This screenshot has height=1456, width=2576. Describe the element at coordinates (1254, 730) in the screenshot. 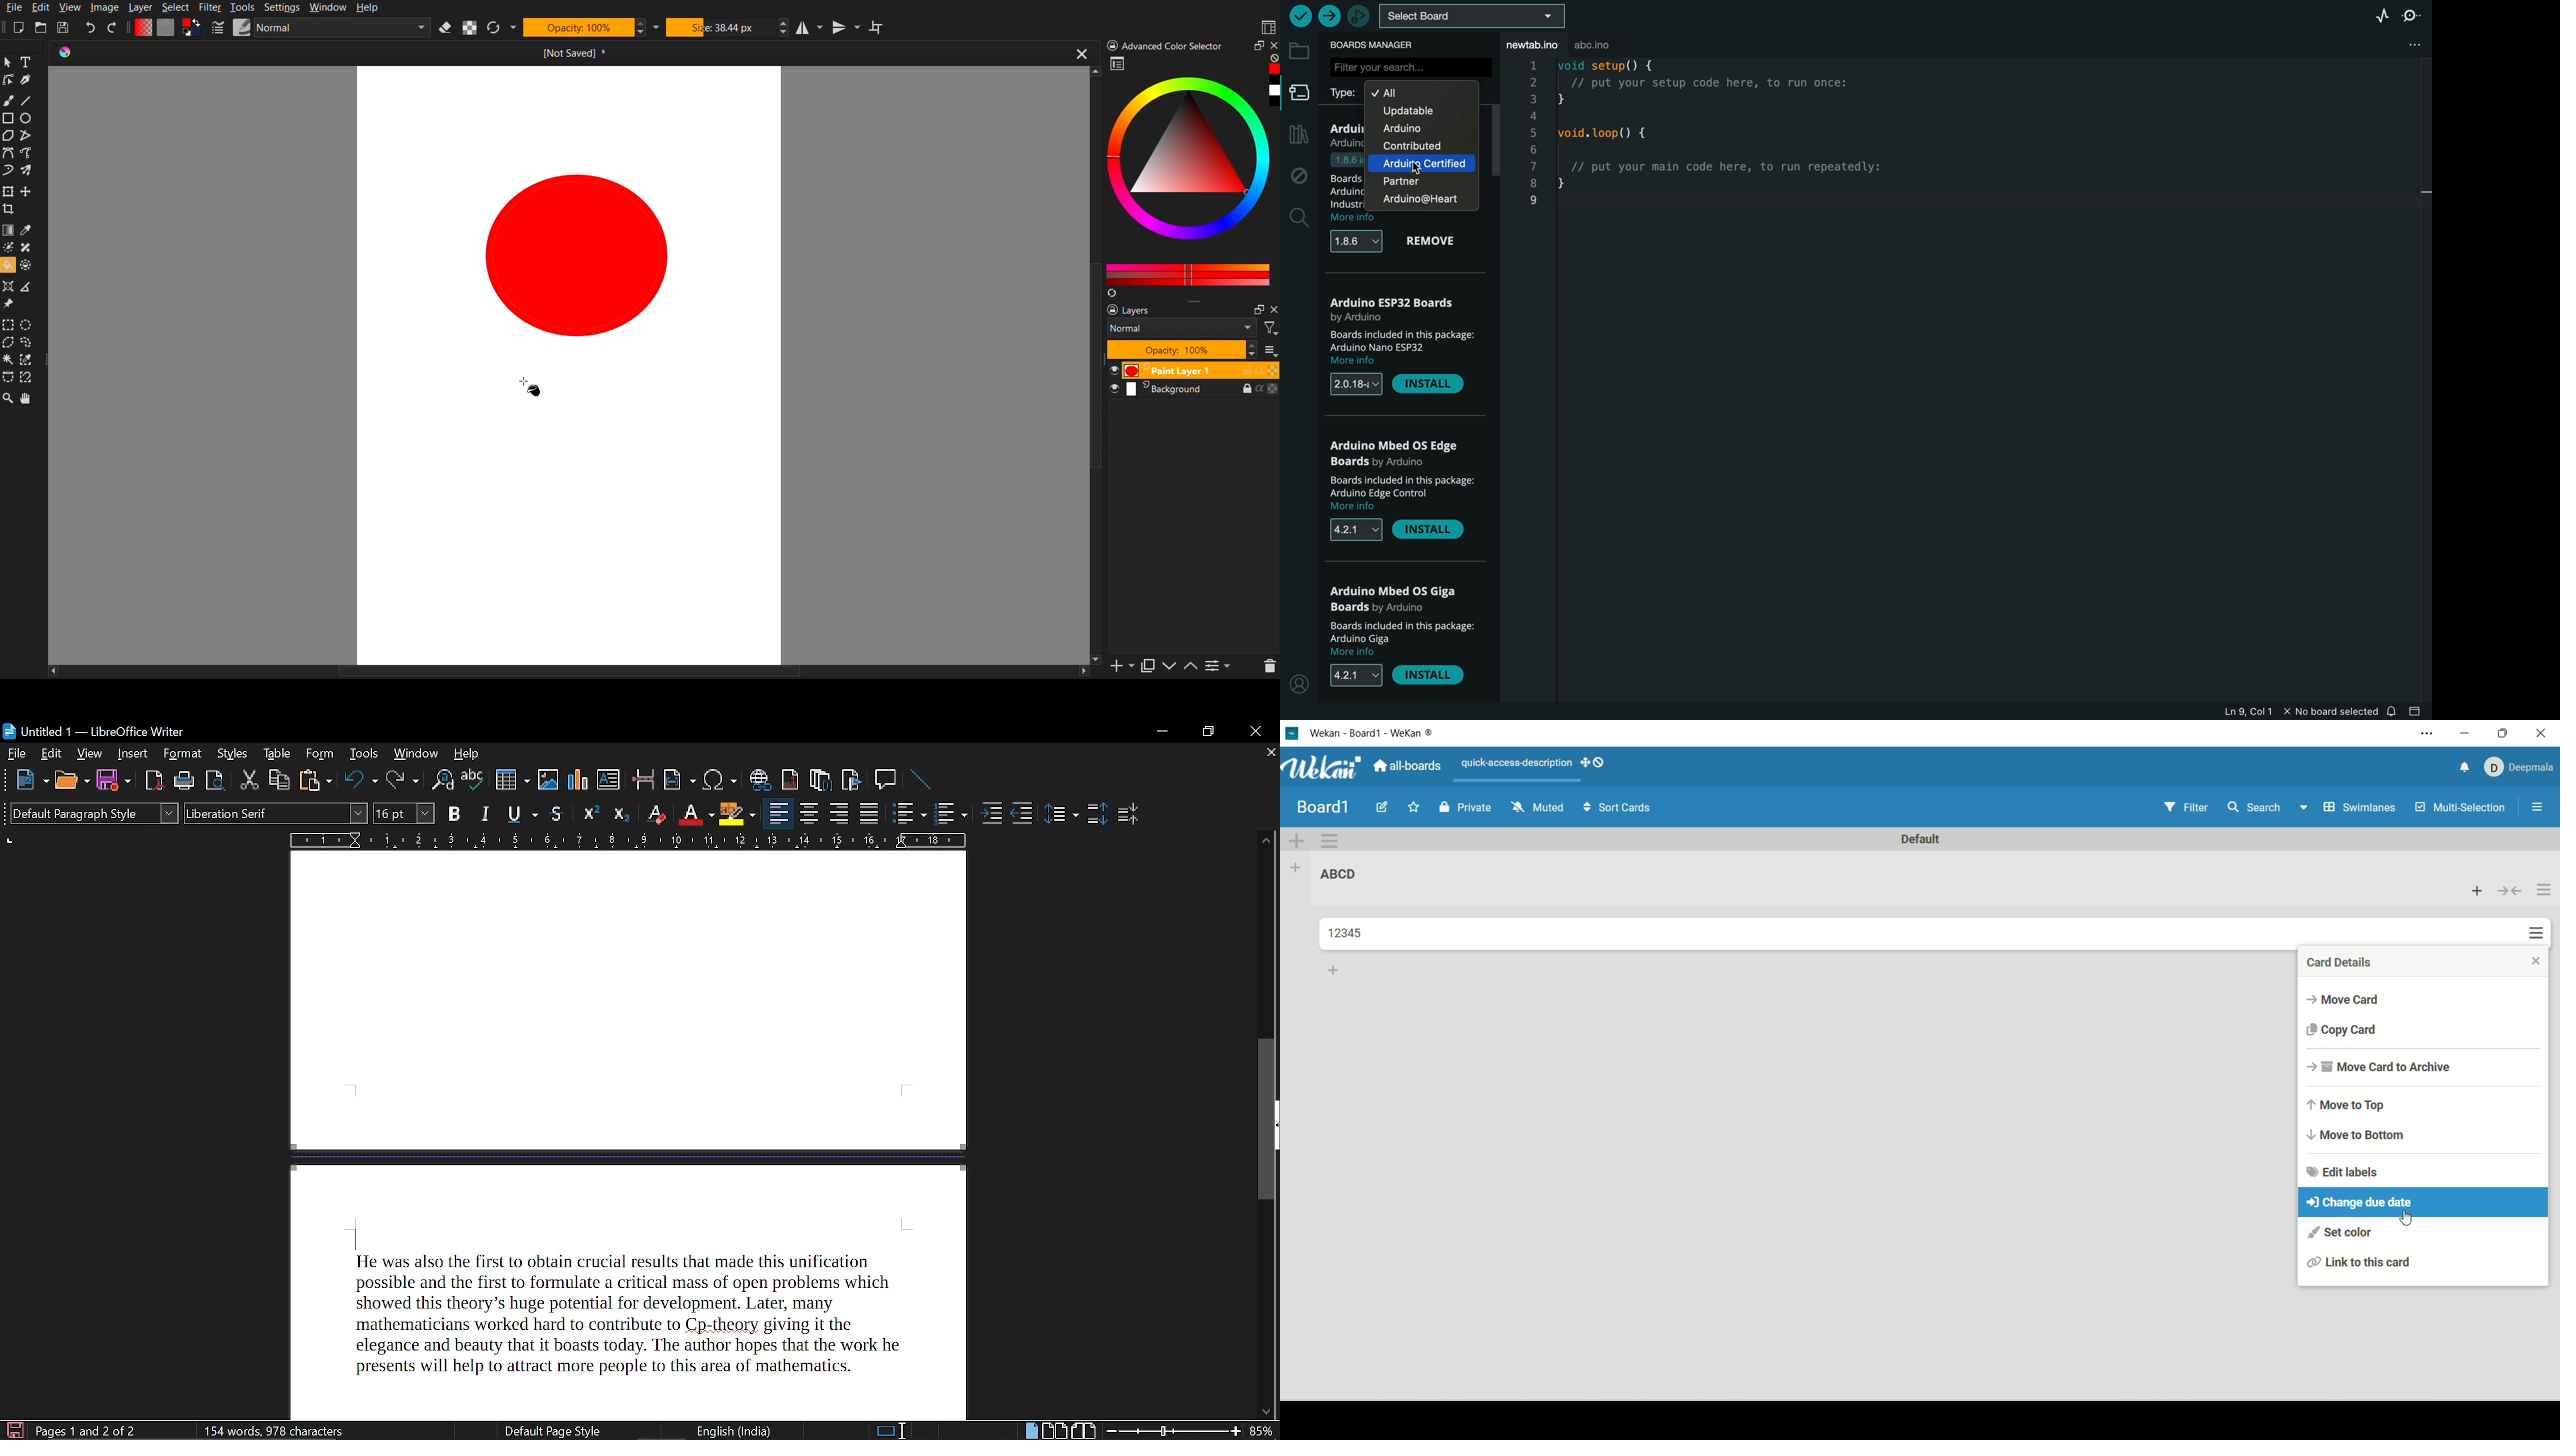

I see `close Close` at that location.